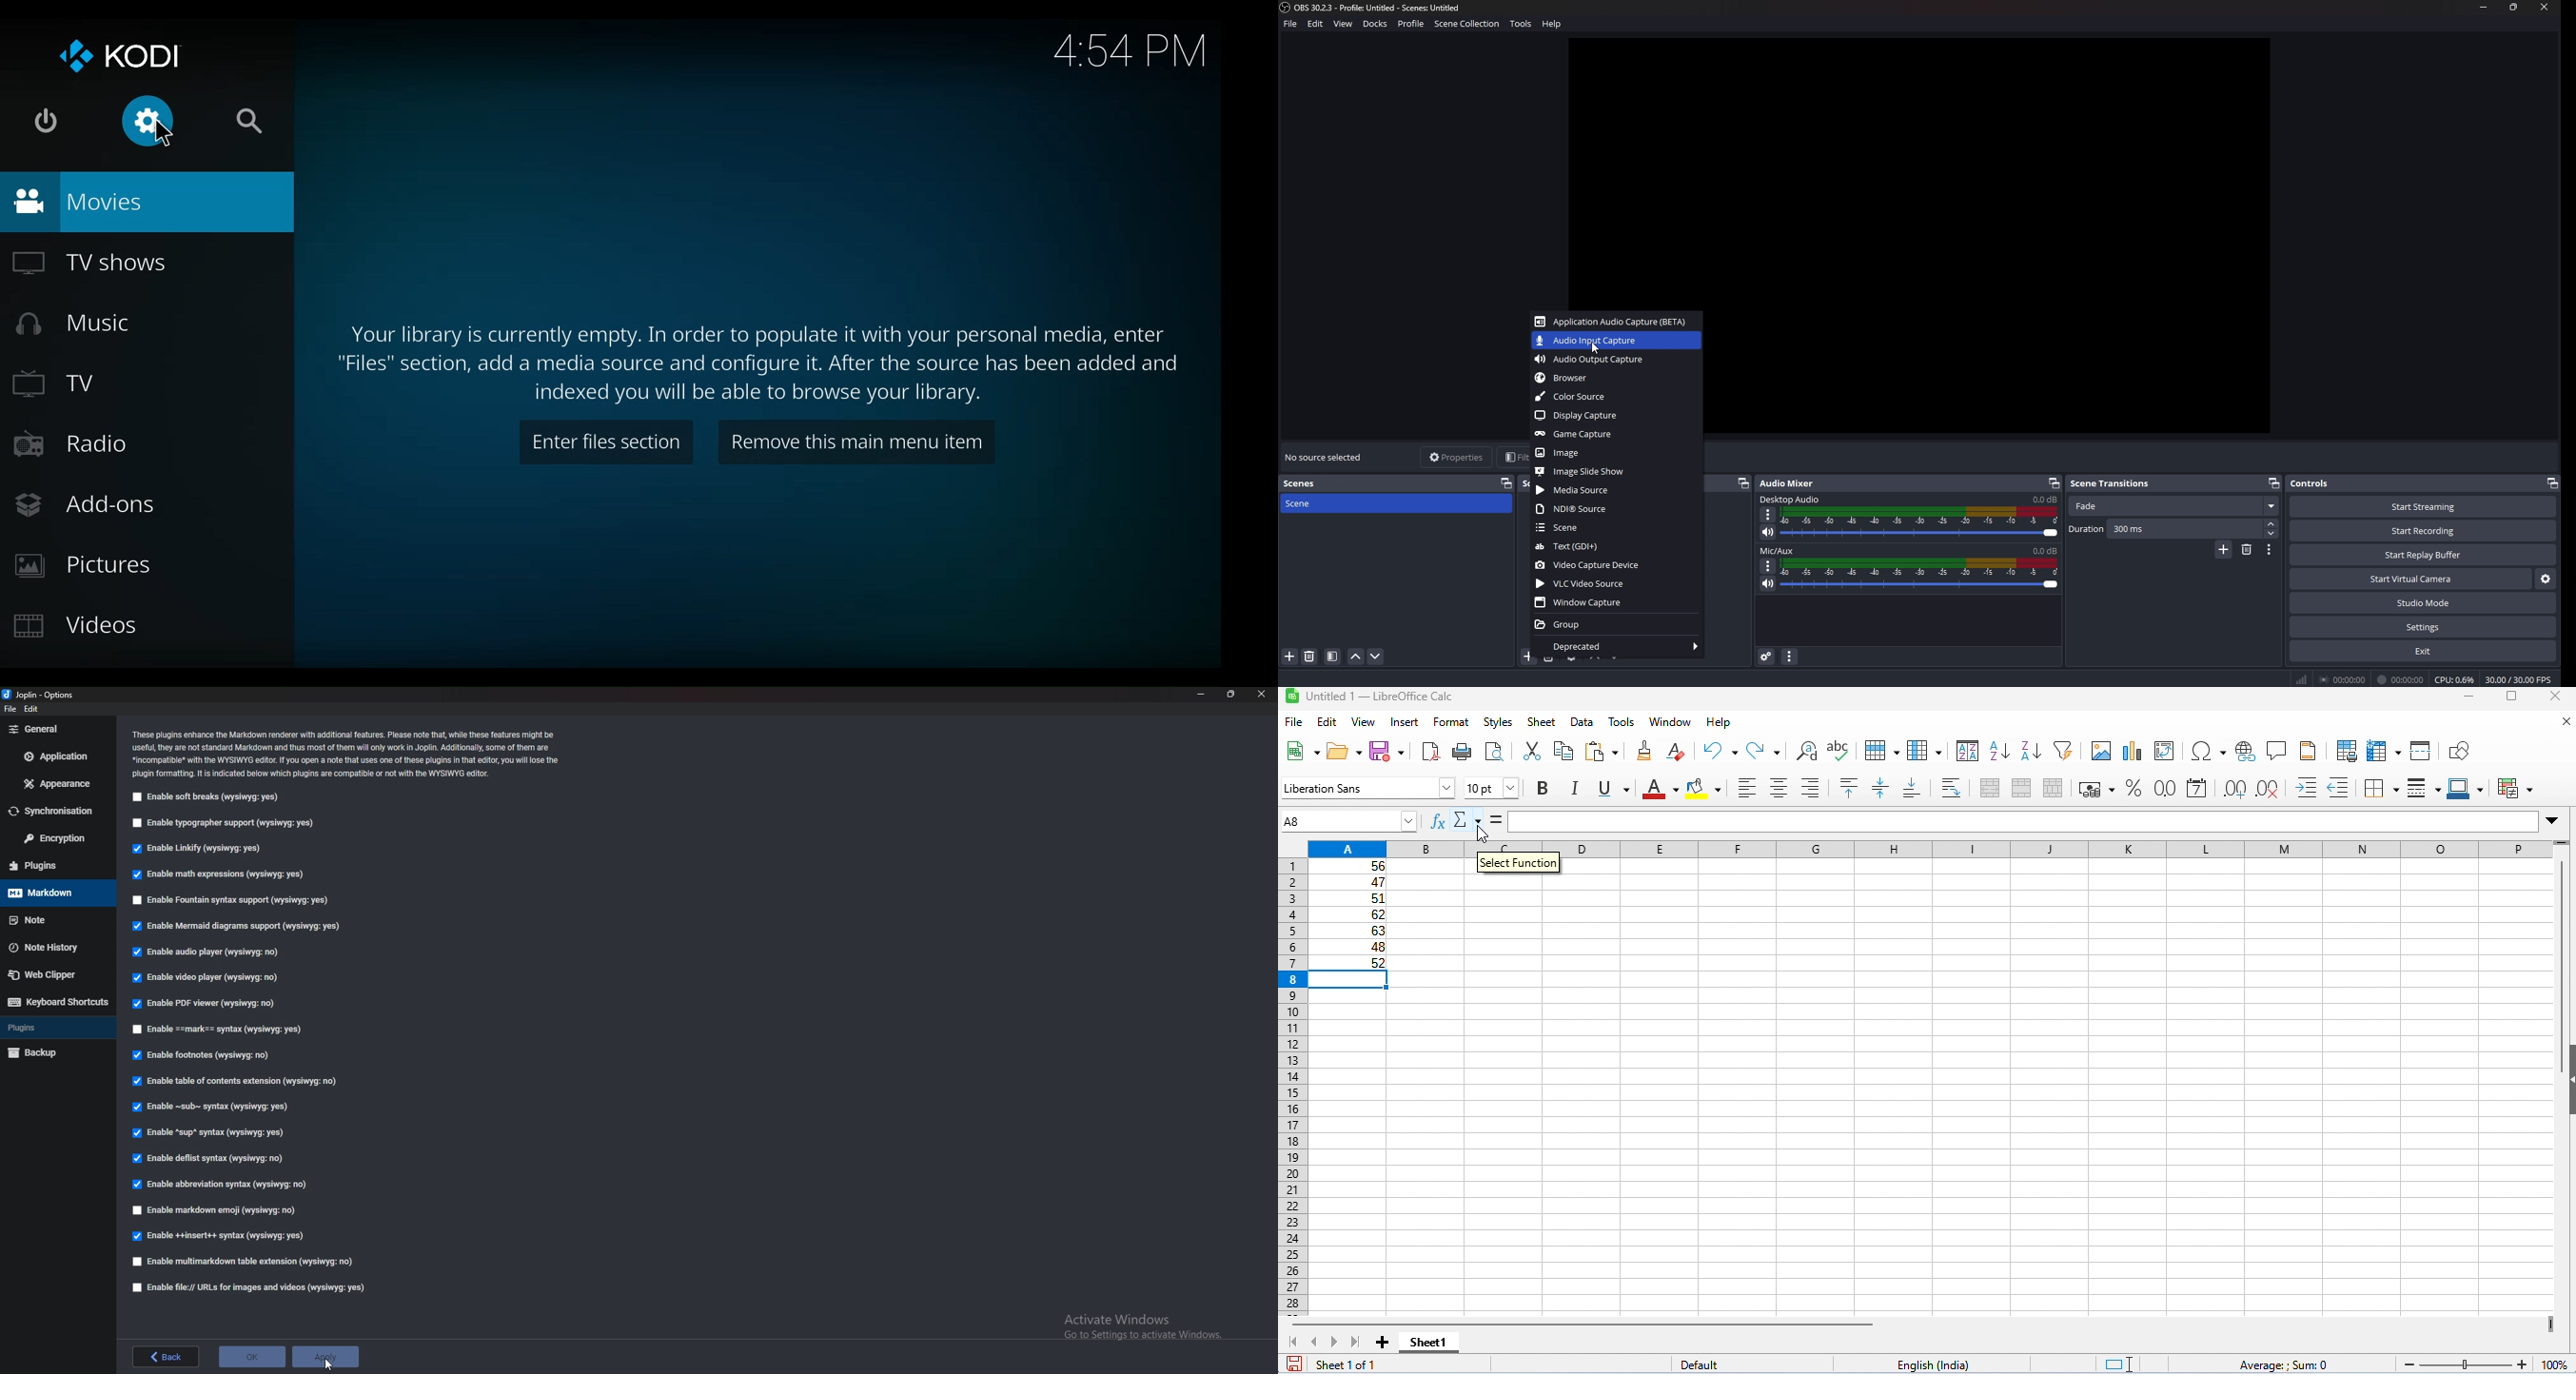 Image resolution: width=2576 pixels, height=1400 pixels. What do you see at coordinates (57, 728) in the screenshot?
I see `general` at bounding box center [57, 728].